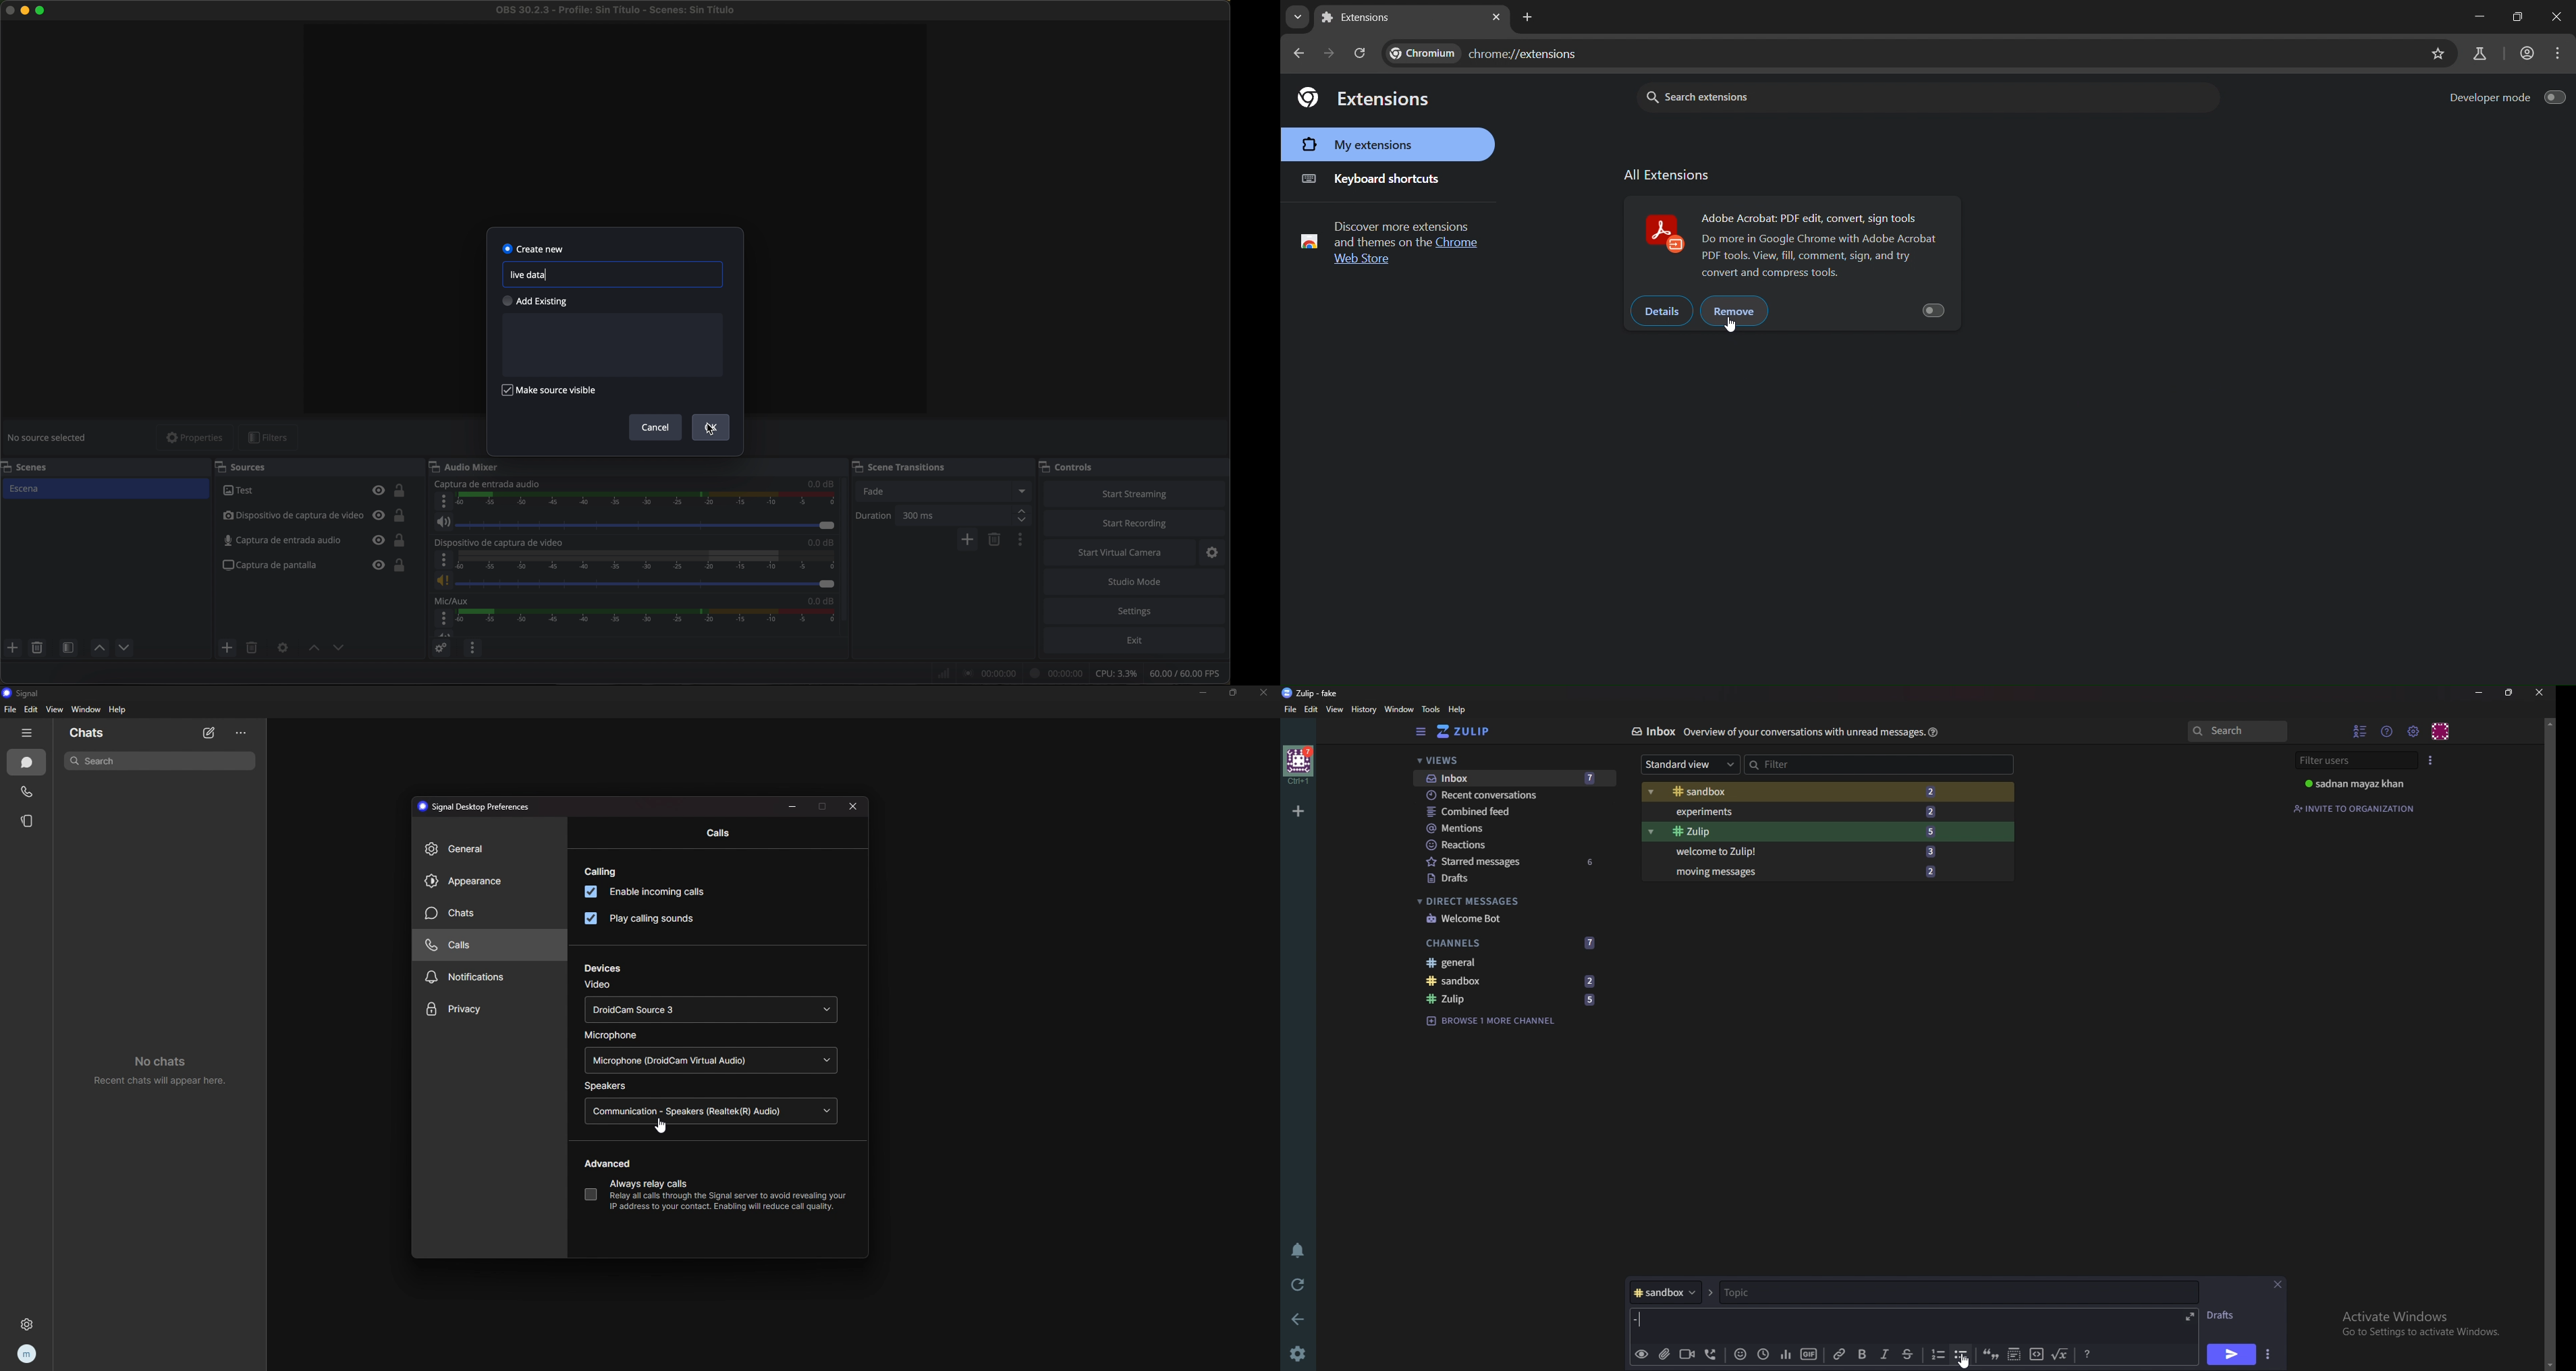 Image resolution: width=2576 pixels, height=1372 pixels. I want to click on window, so click(87, 709).